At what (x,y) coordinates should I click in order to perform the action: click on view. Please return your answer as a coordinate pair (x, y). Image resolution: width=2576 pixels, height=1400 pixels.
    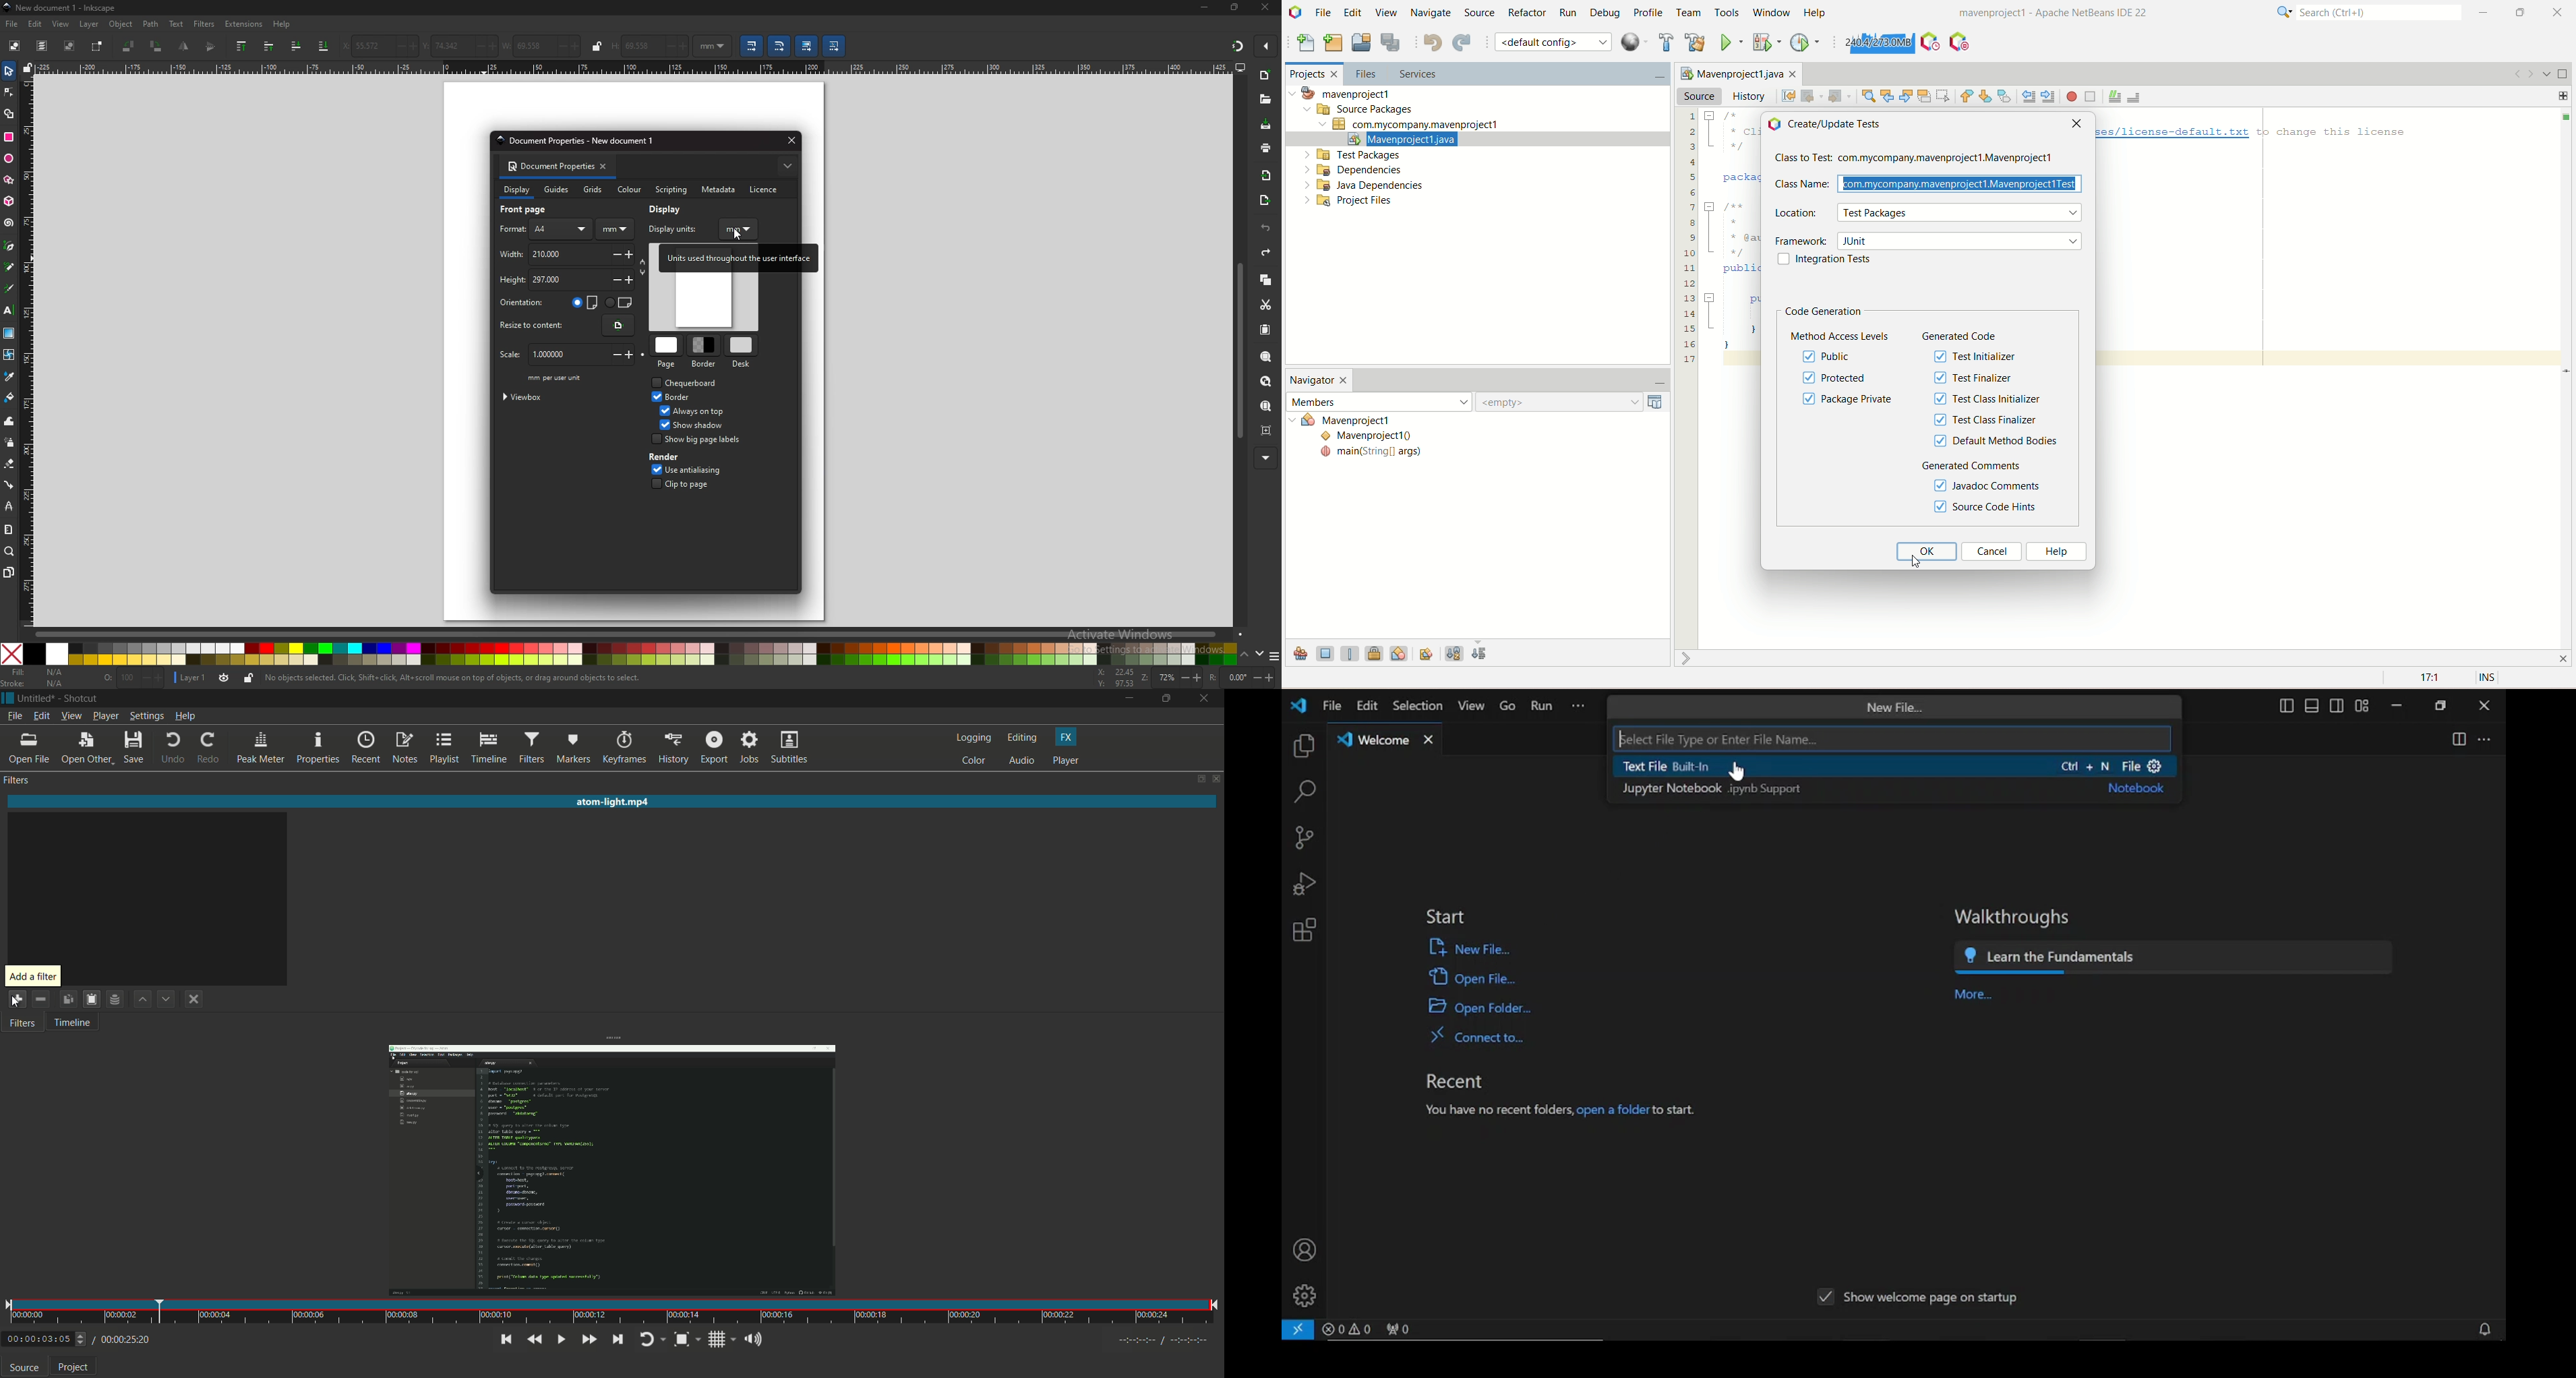
    Looking at the image, I should click on (63, 23).